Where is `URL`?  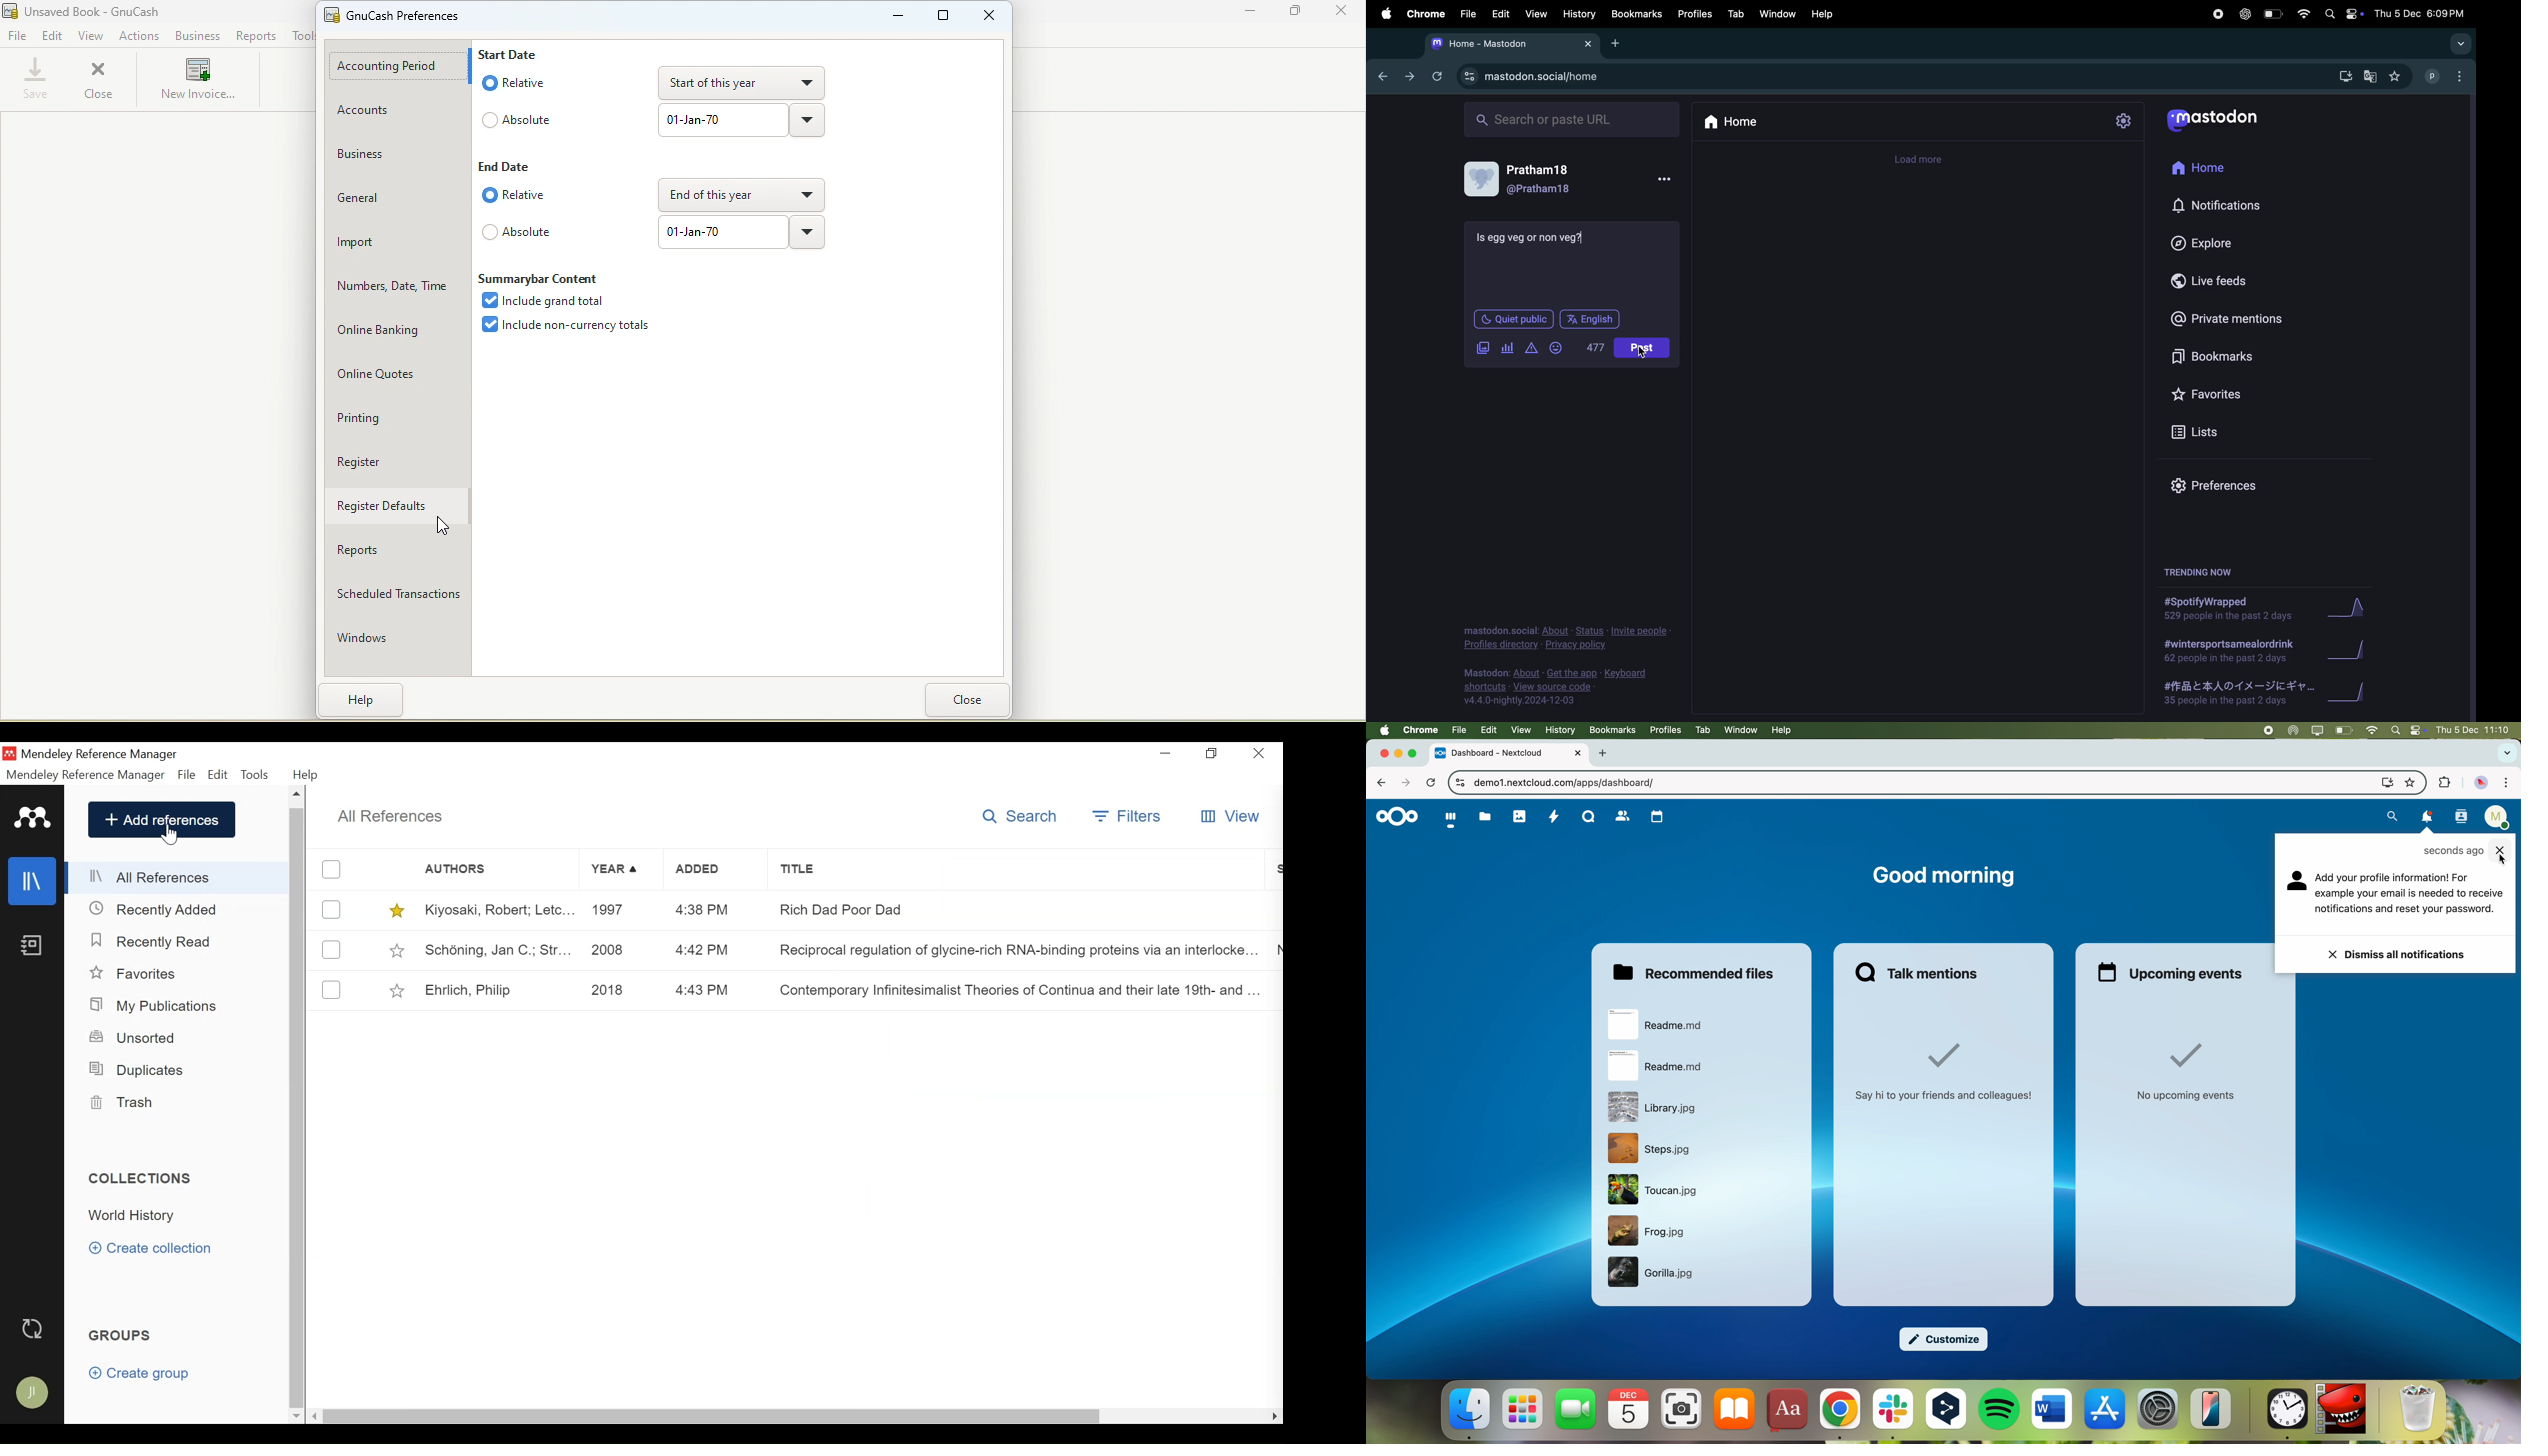 URL is located at coordinates (1565, 783).